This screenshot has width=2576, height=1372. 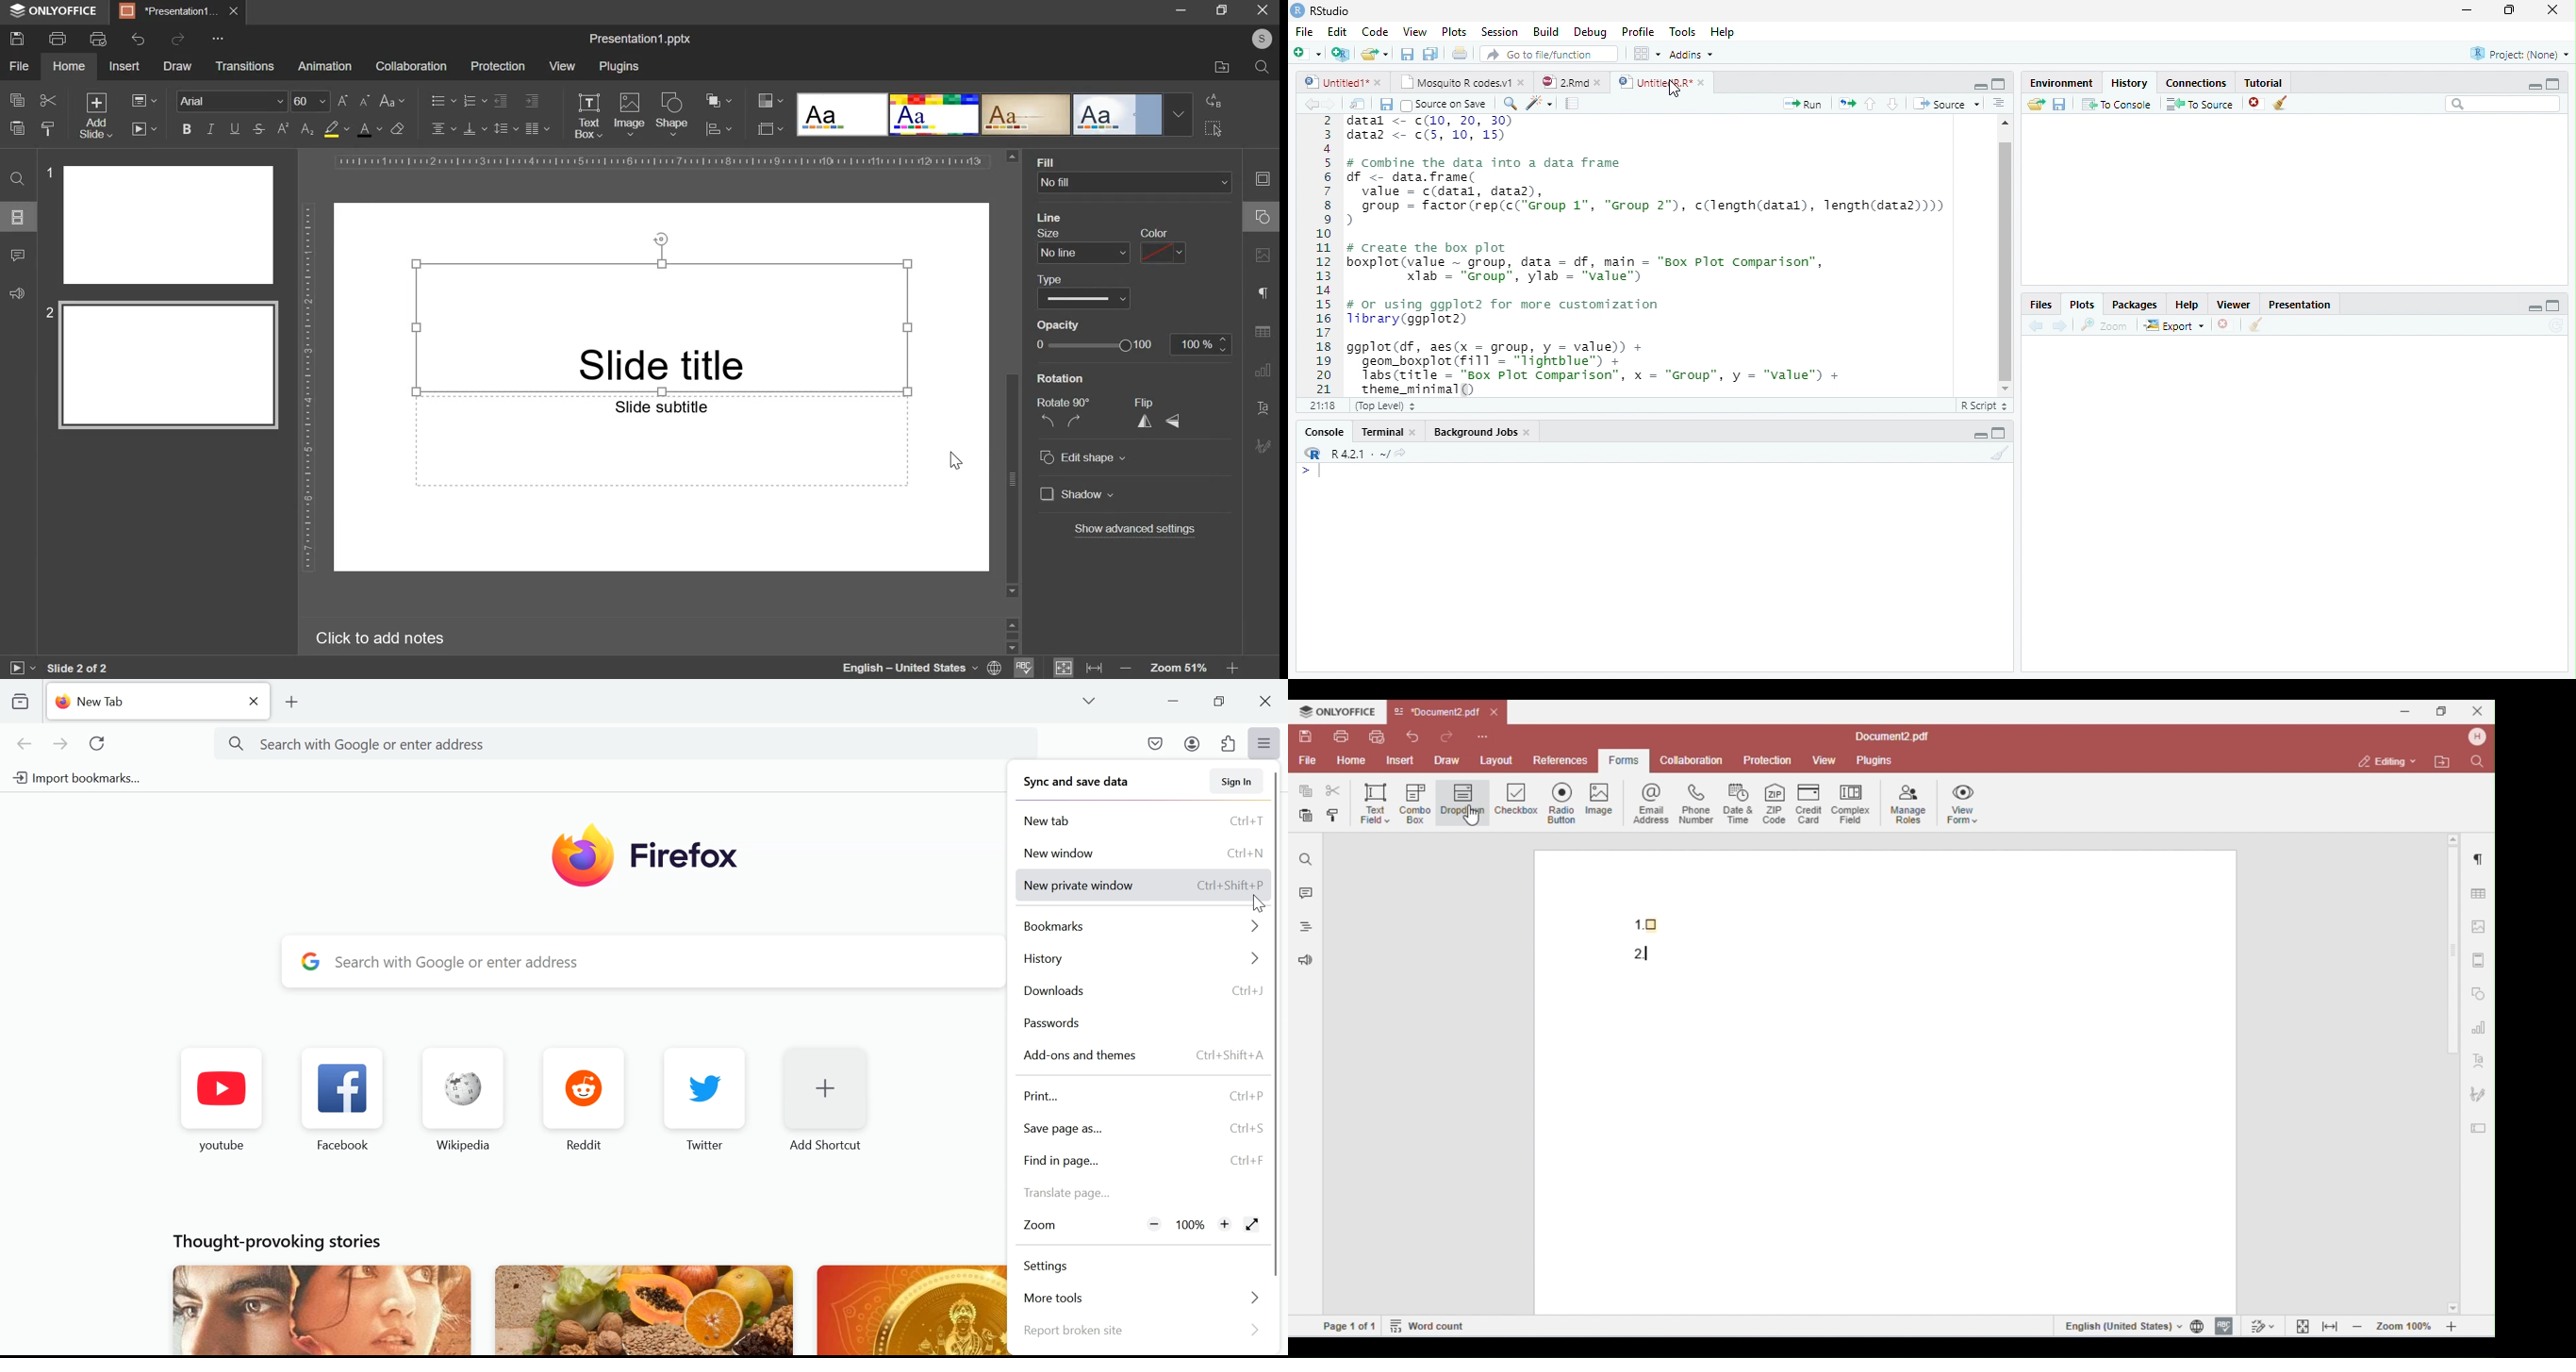 I want to click on shape settings, so click(x=1260, y=218).